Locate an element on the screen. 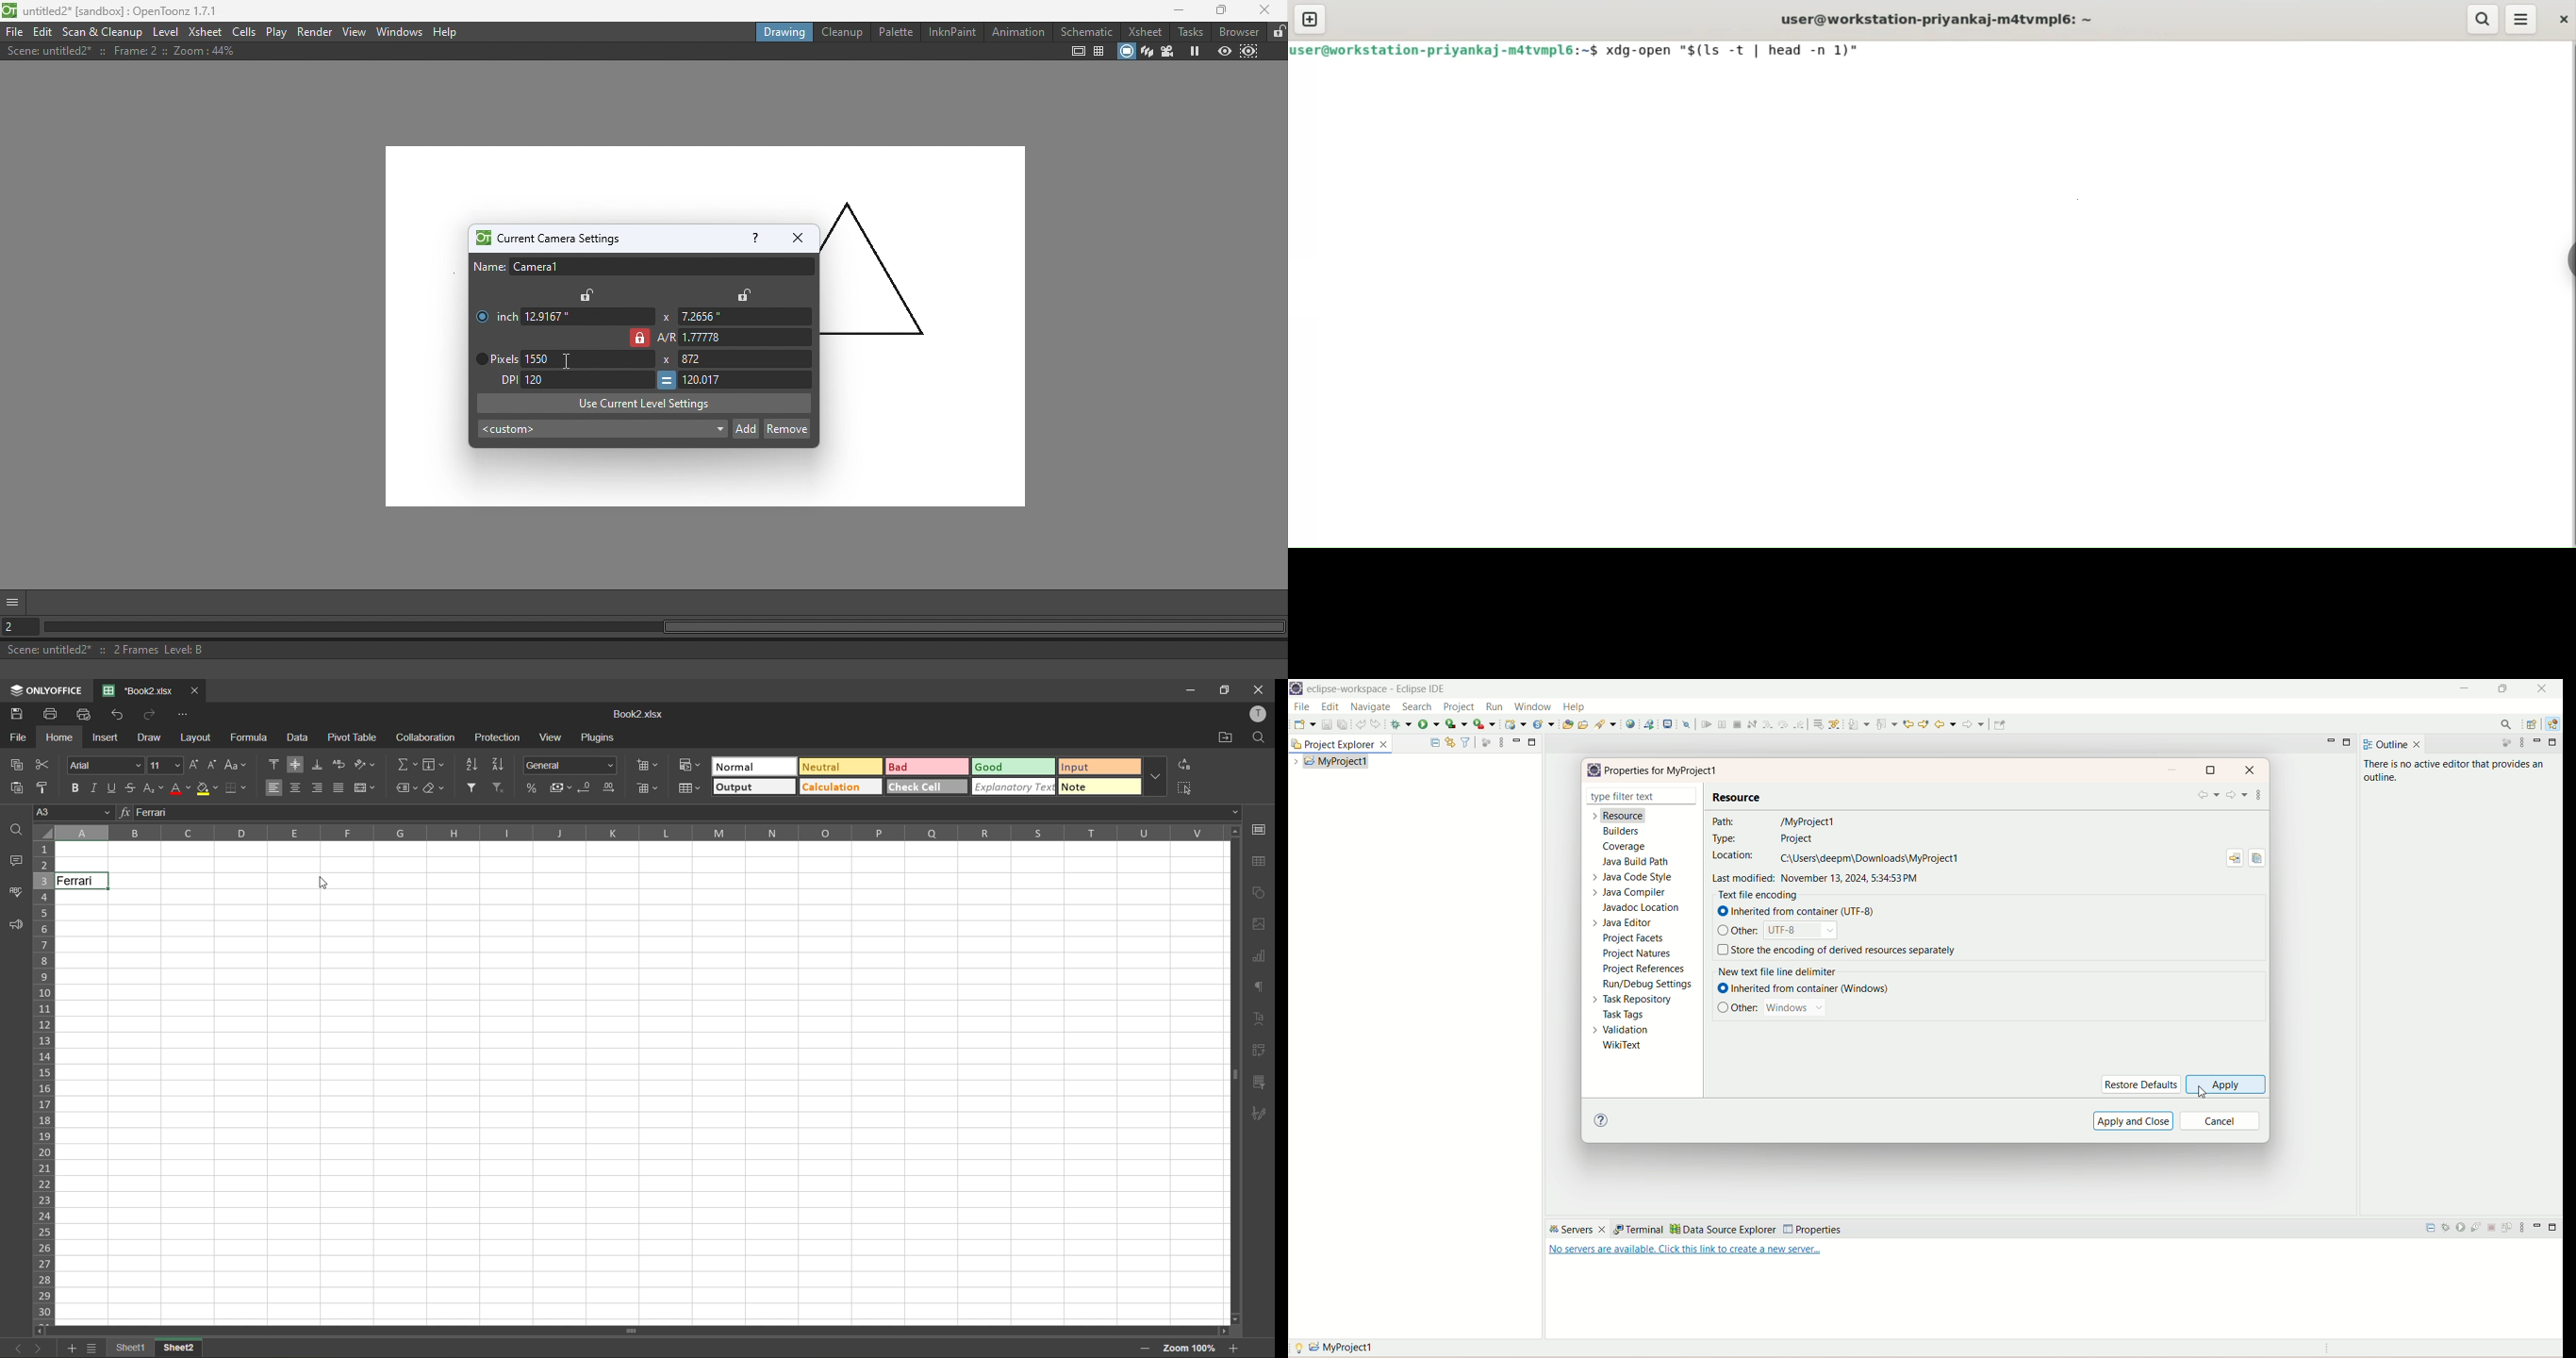  view menu is located at coordinates (2259, 797).